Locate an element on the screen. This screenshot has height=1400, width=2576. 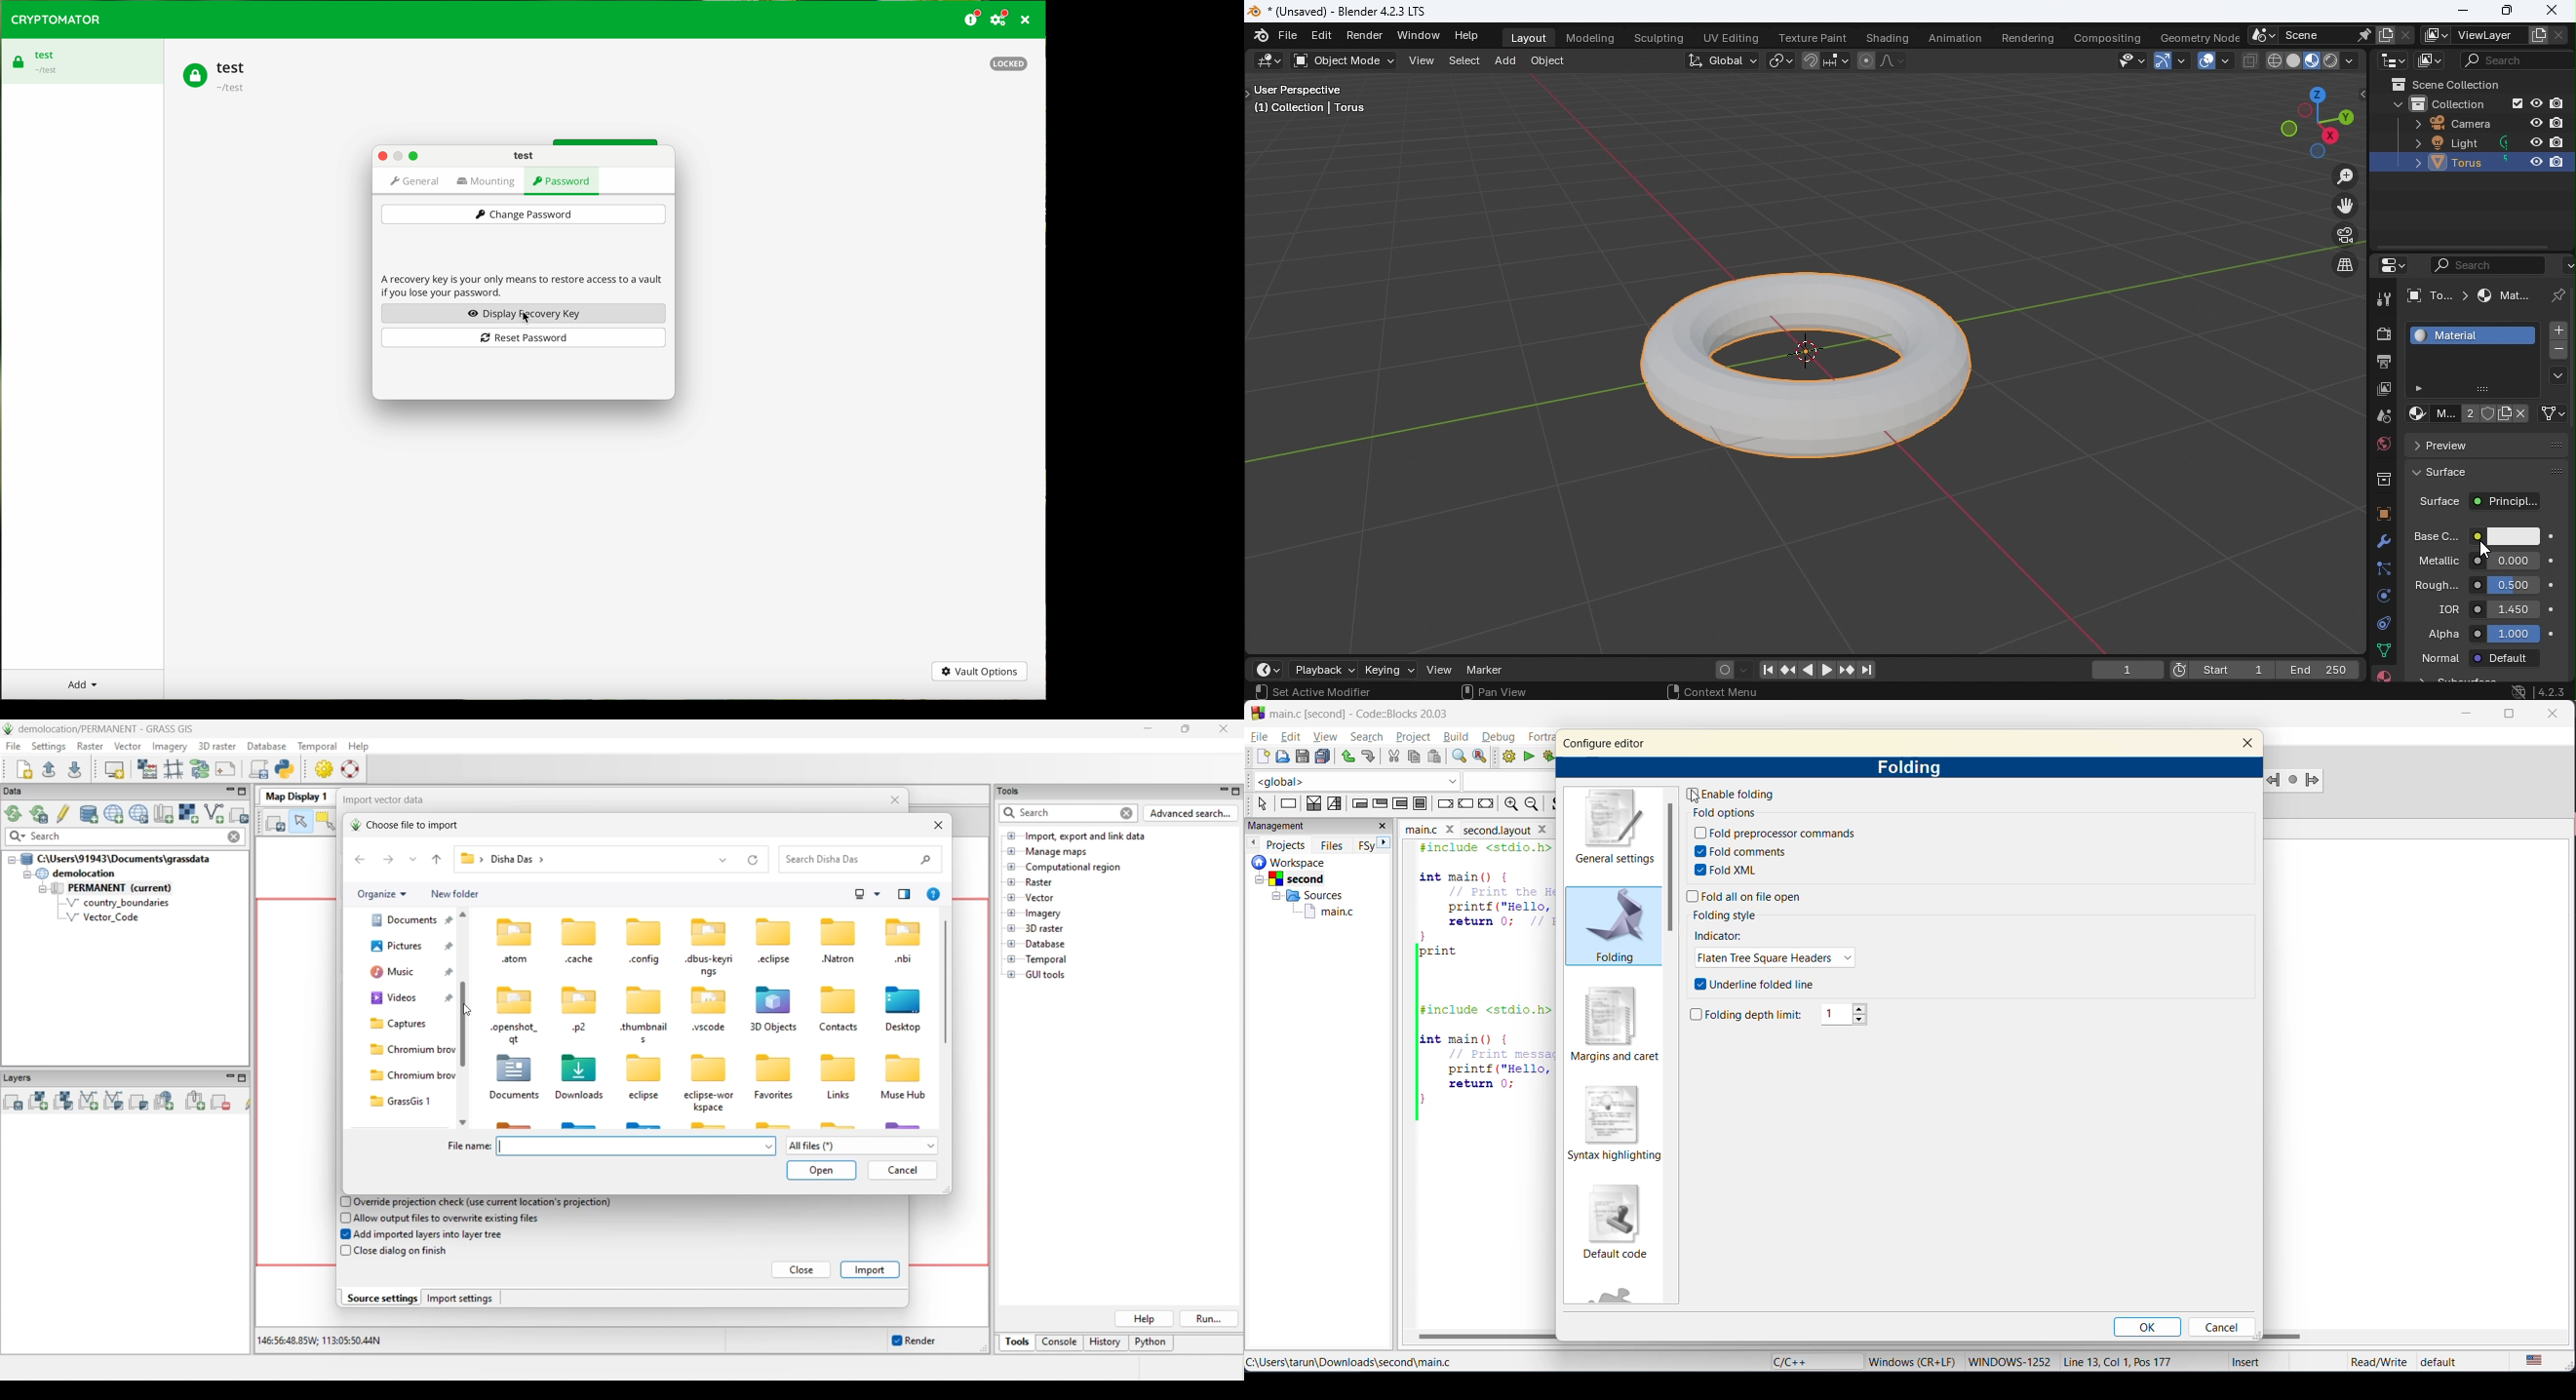
block instruction is located at coordinates (1421, 804).